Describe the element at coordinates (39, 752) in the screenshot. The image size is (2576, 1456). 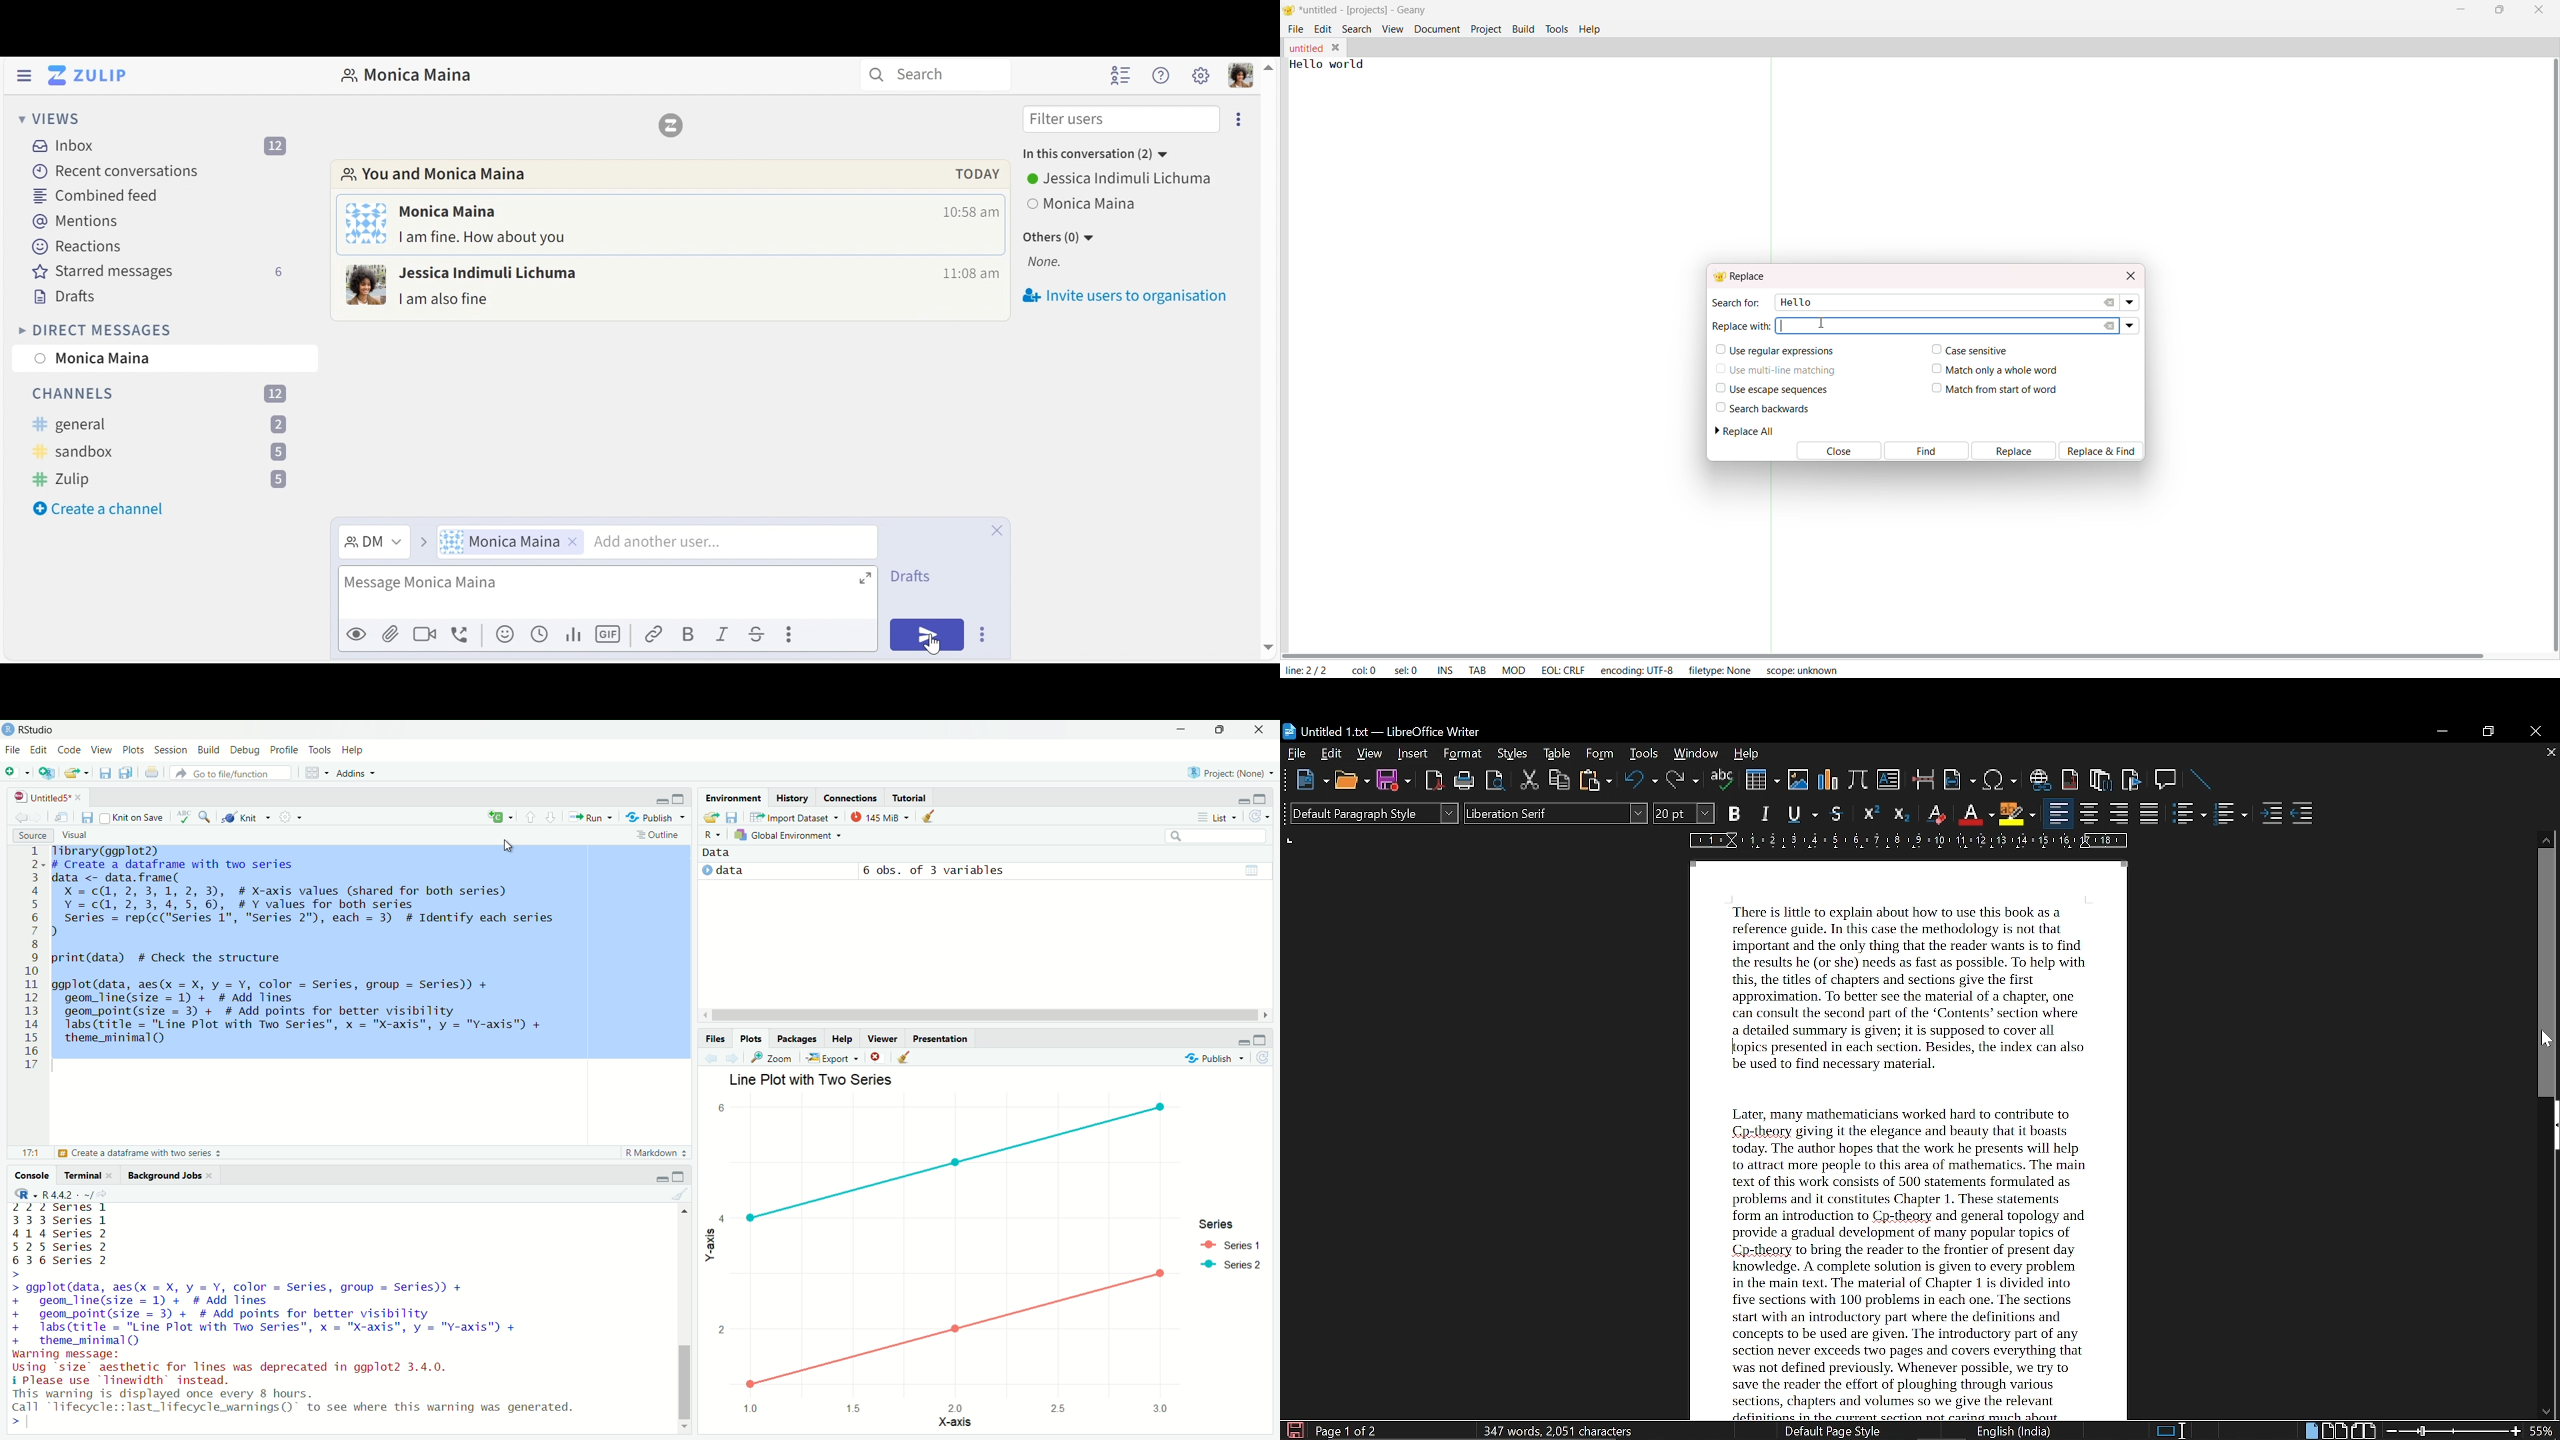
I see `edit` at that location.